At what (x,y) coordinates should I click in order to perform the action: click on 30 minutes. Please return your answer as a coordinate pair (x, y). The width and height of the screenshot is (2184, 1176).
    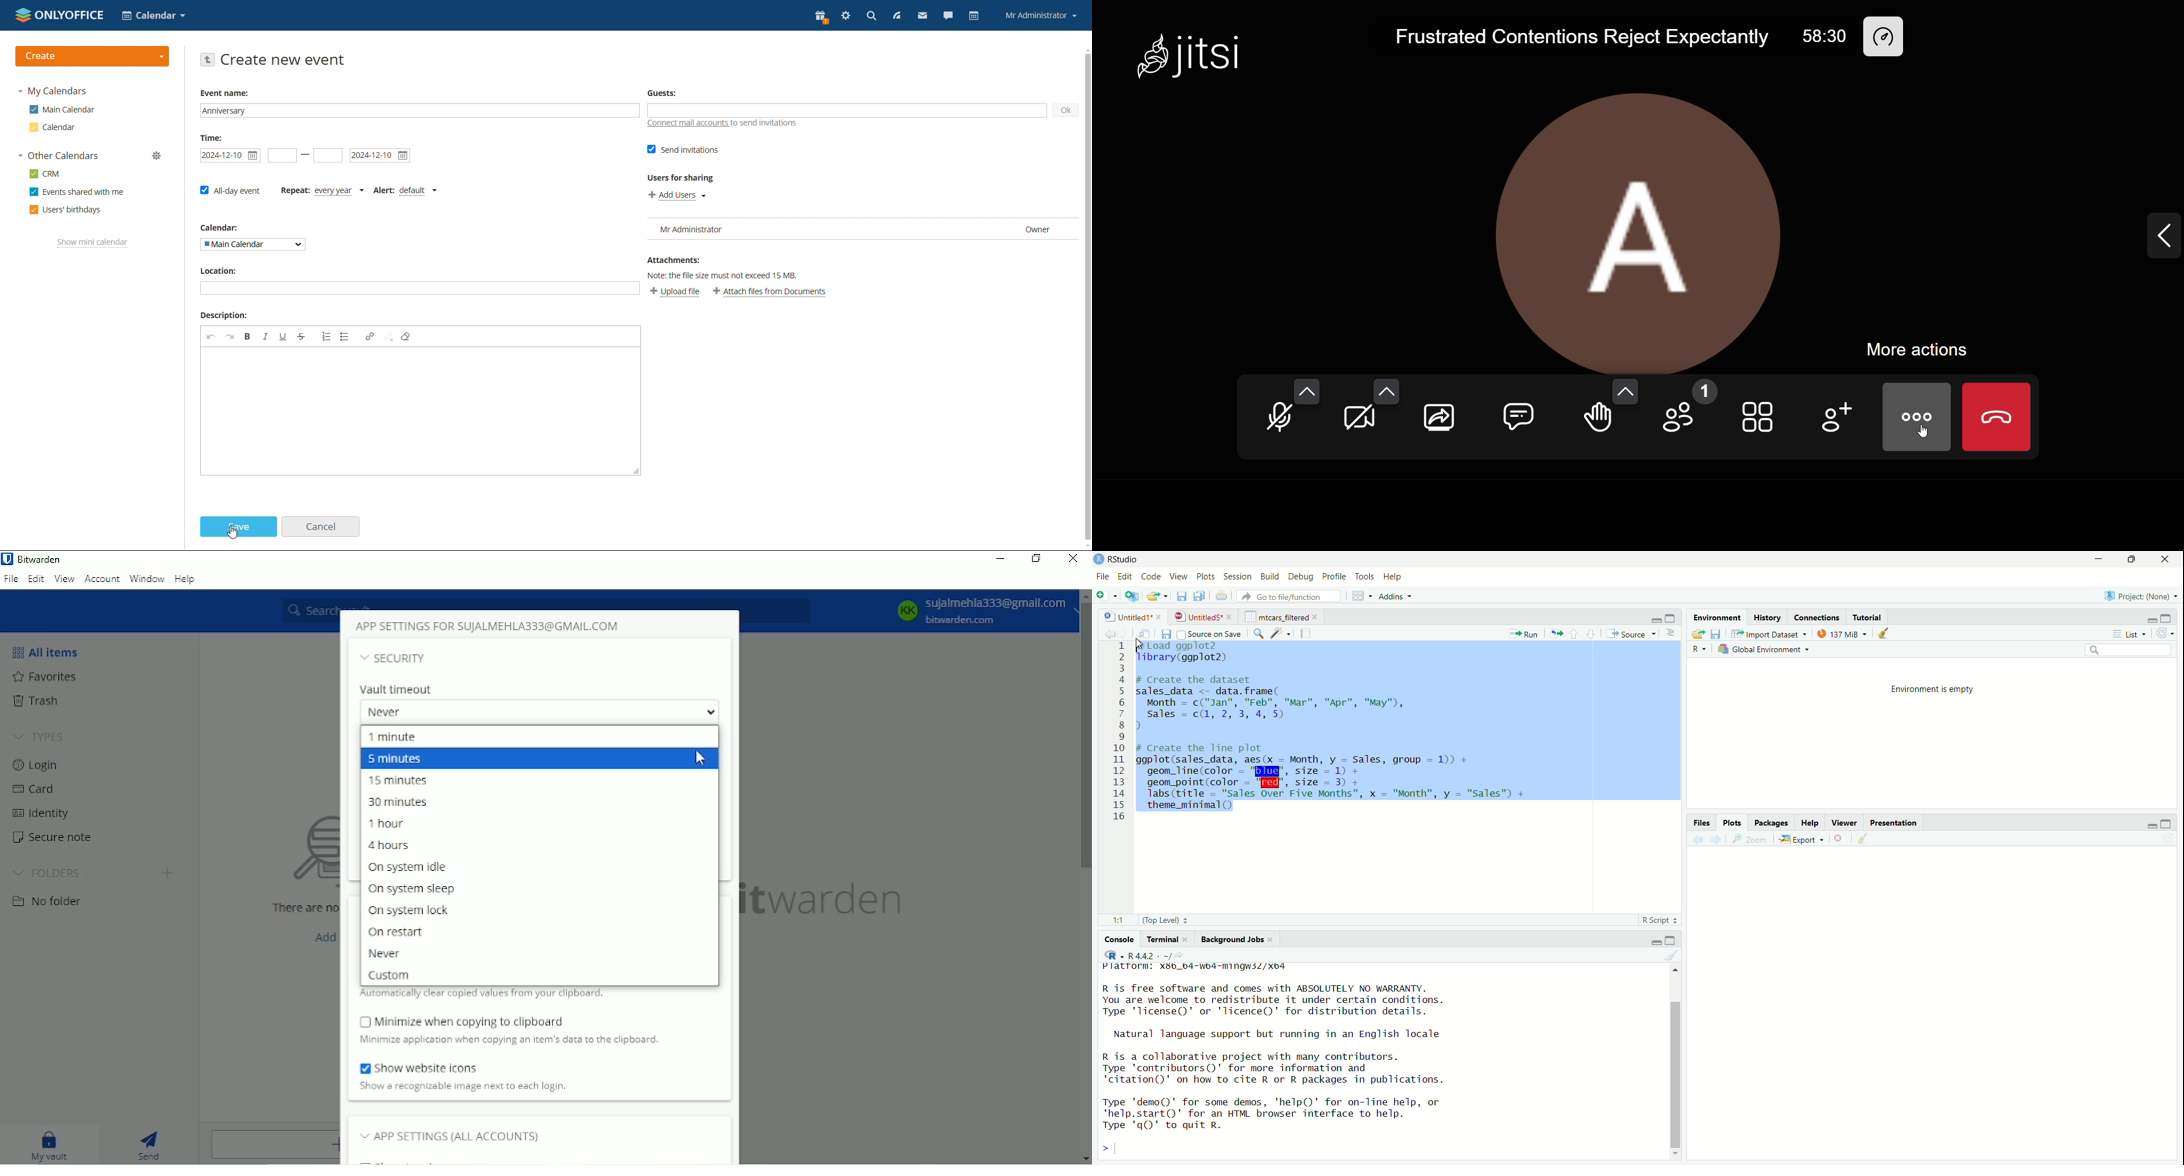
    Looking at the image, I should click on (397, 803).